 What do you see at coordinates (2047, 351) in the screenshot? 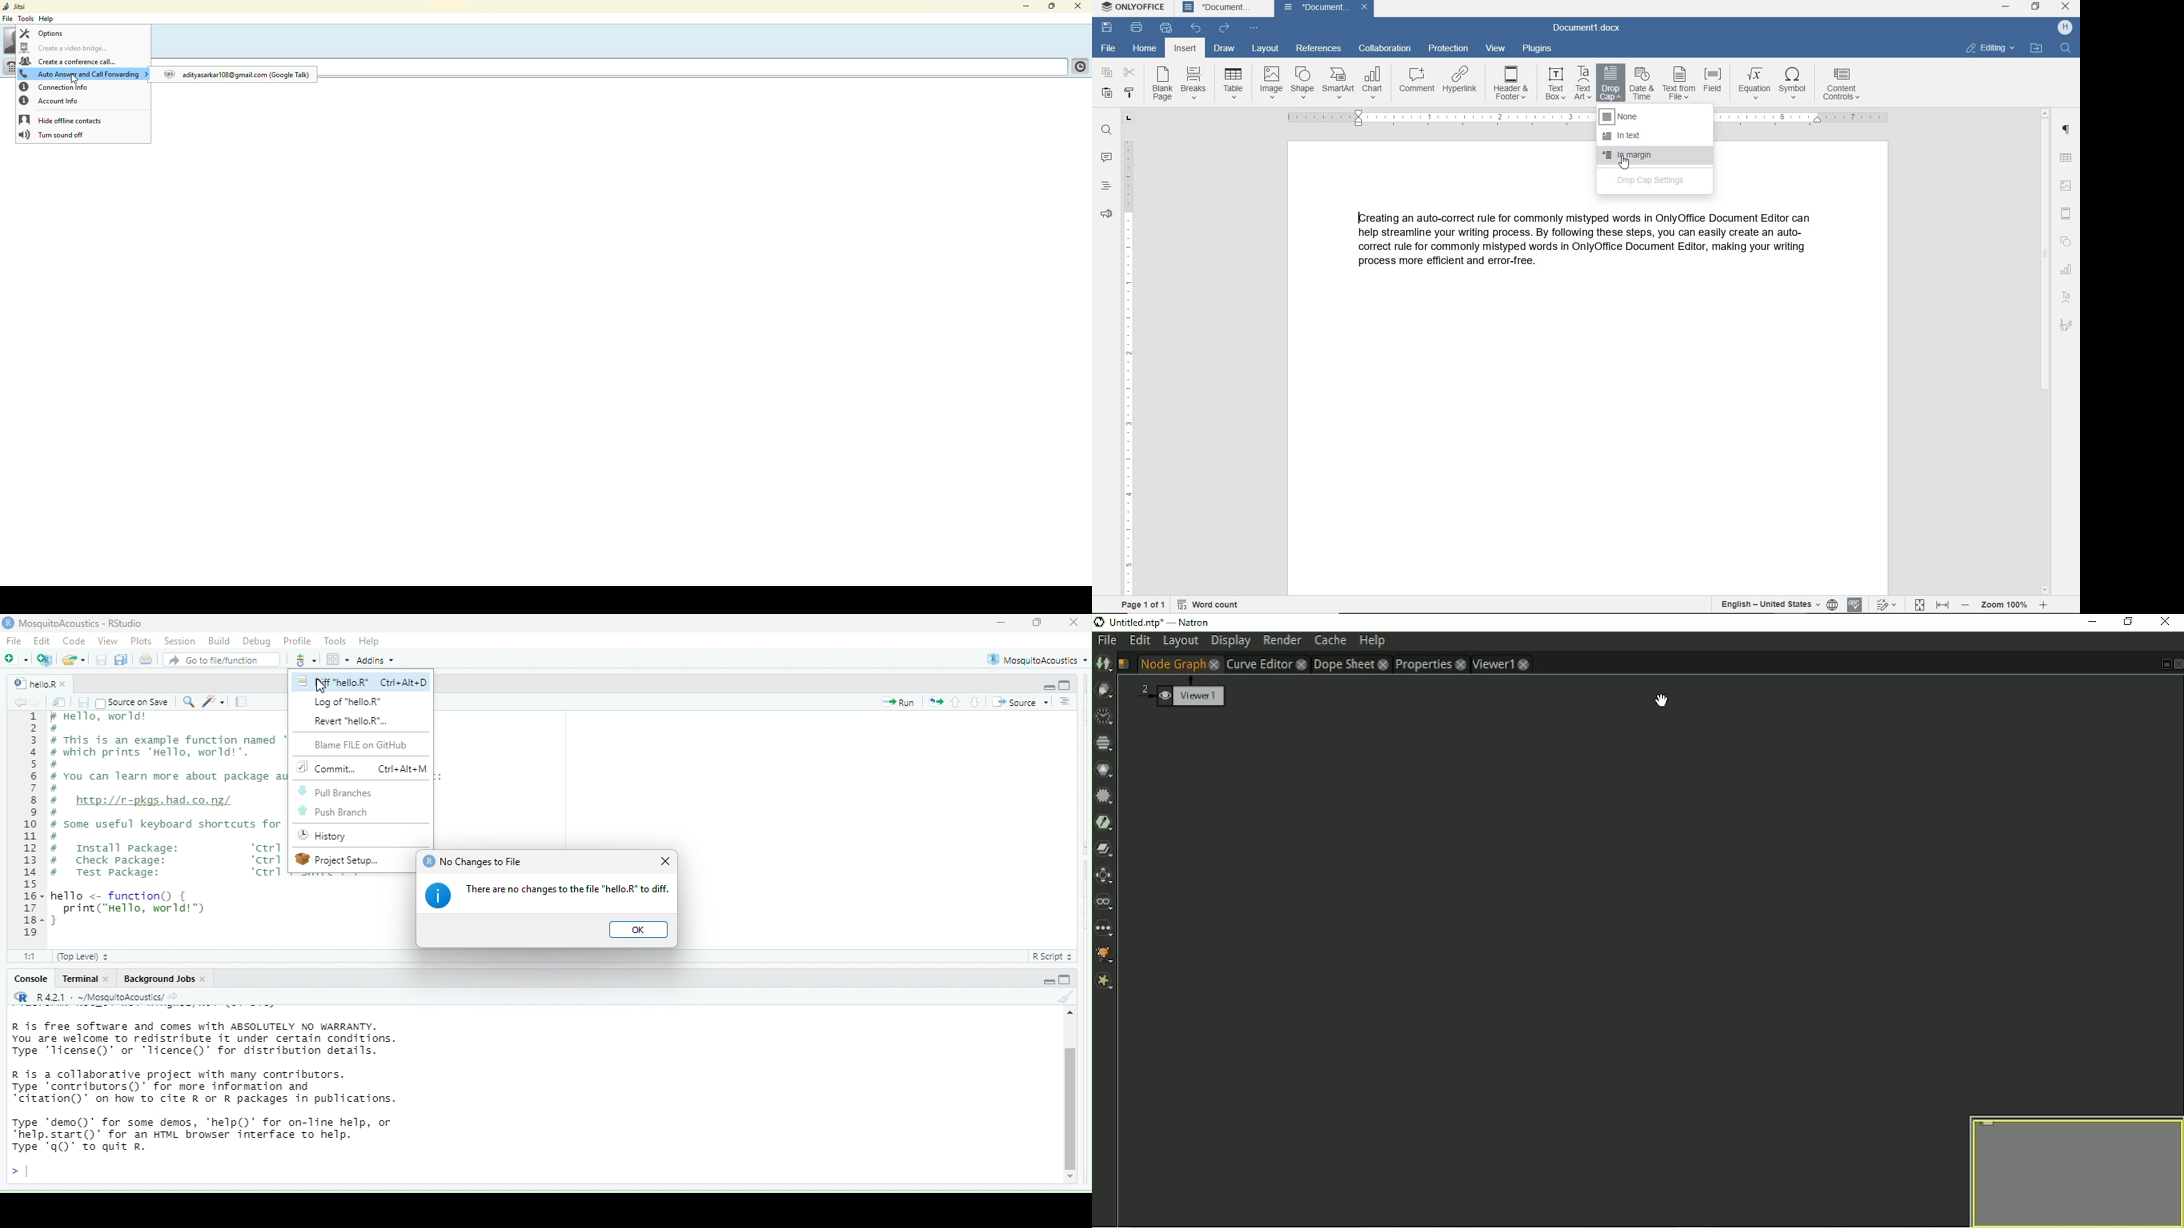
I see `scrollbar` at bounding box center [2047, 351].